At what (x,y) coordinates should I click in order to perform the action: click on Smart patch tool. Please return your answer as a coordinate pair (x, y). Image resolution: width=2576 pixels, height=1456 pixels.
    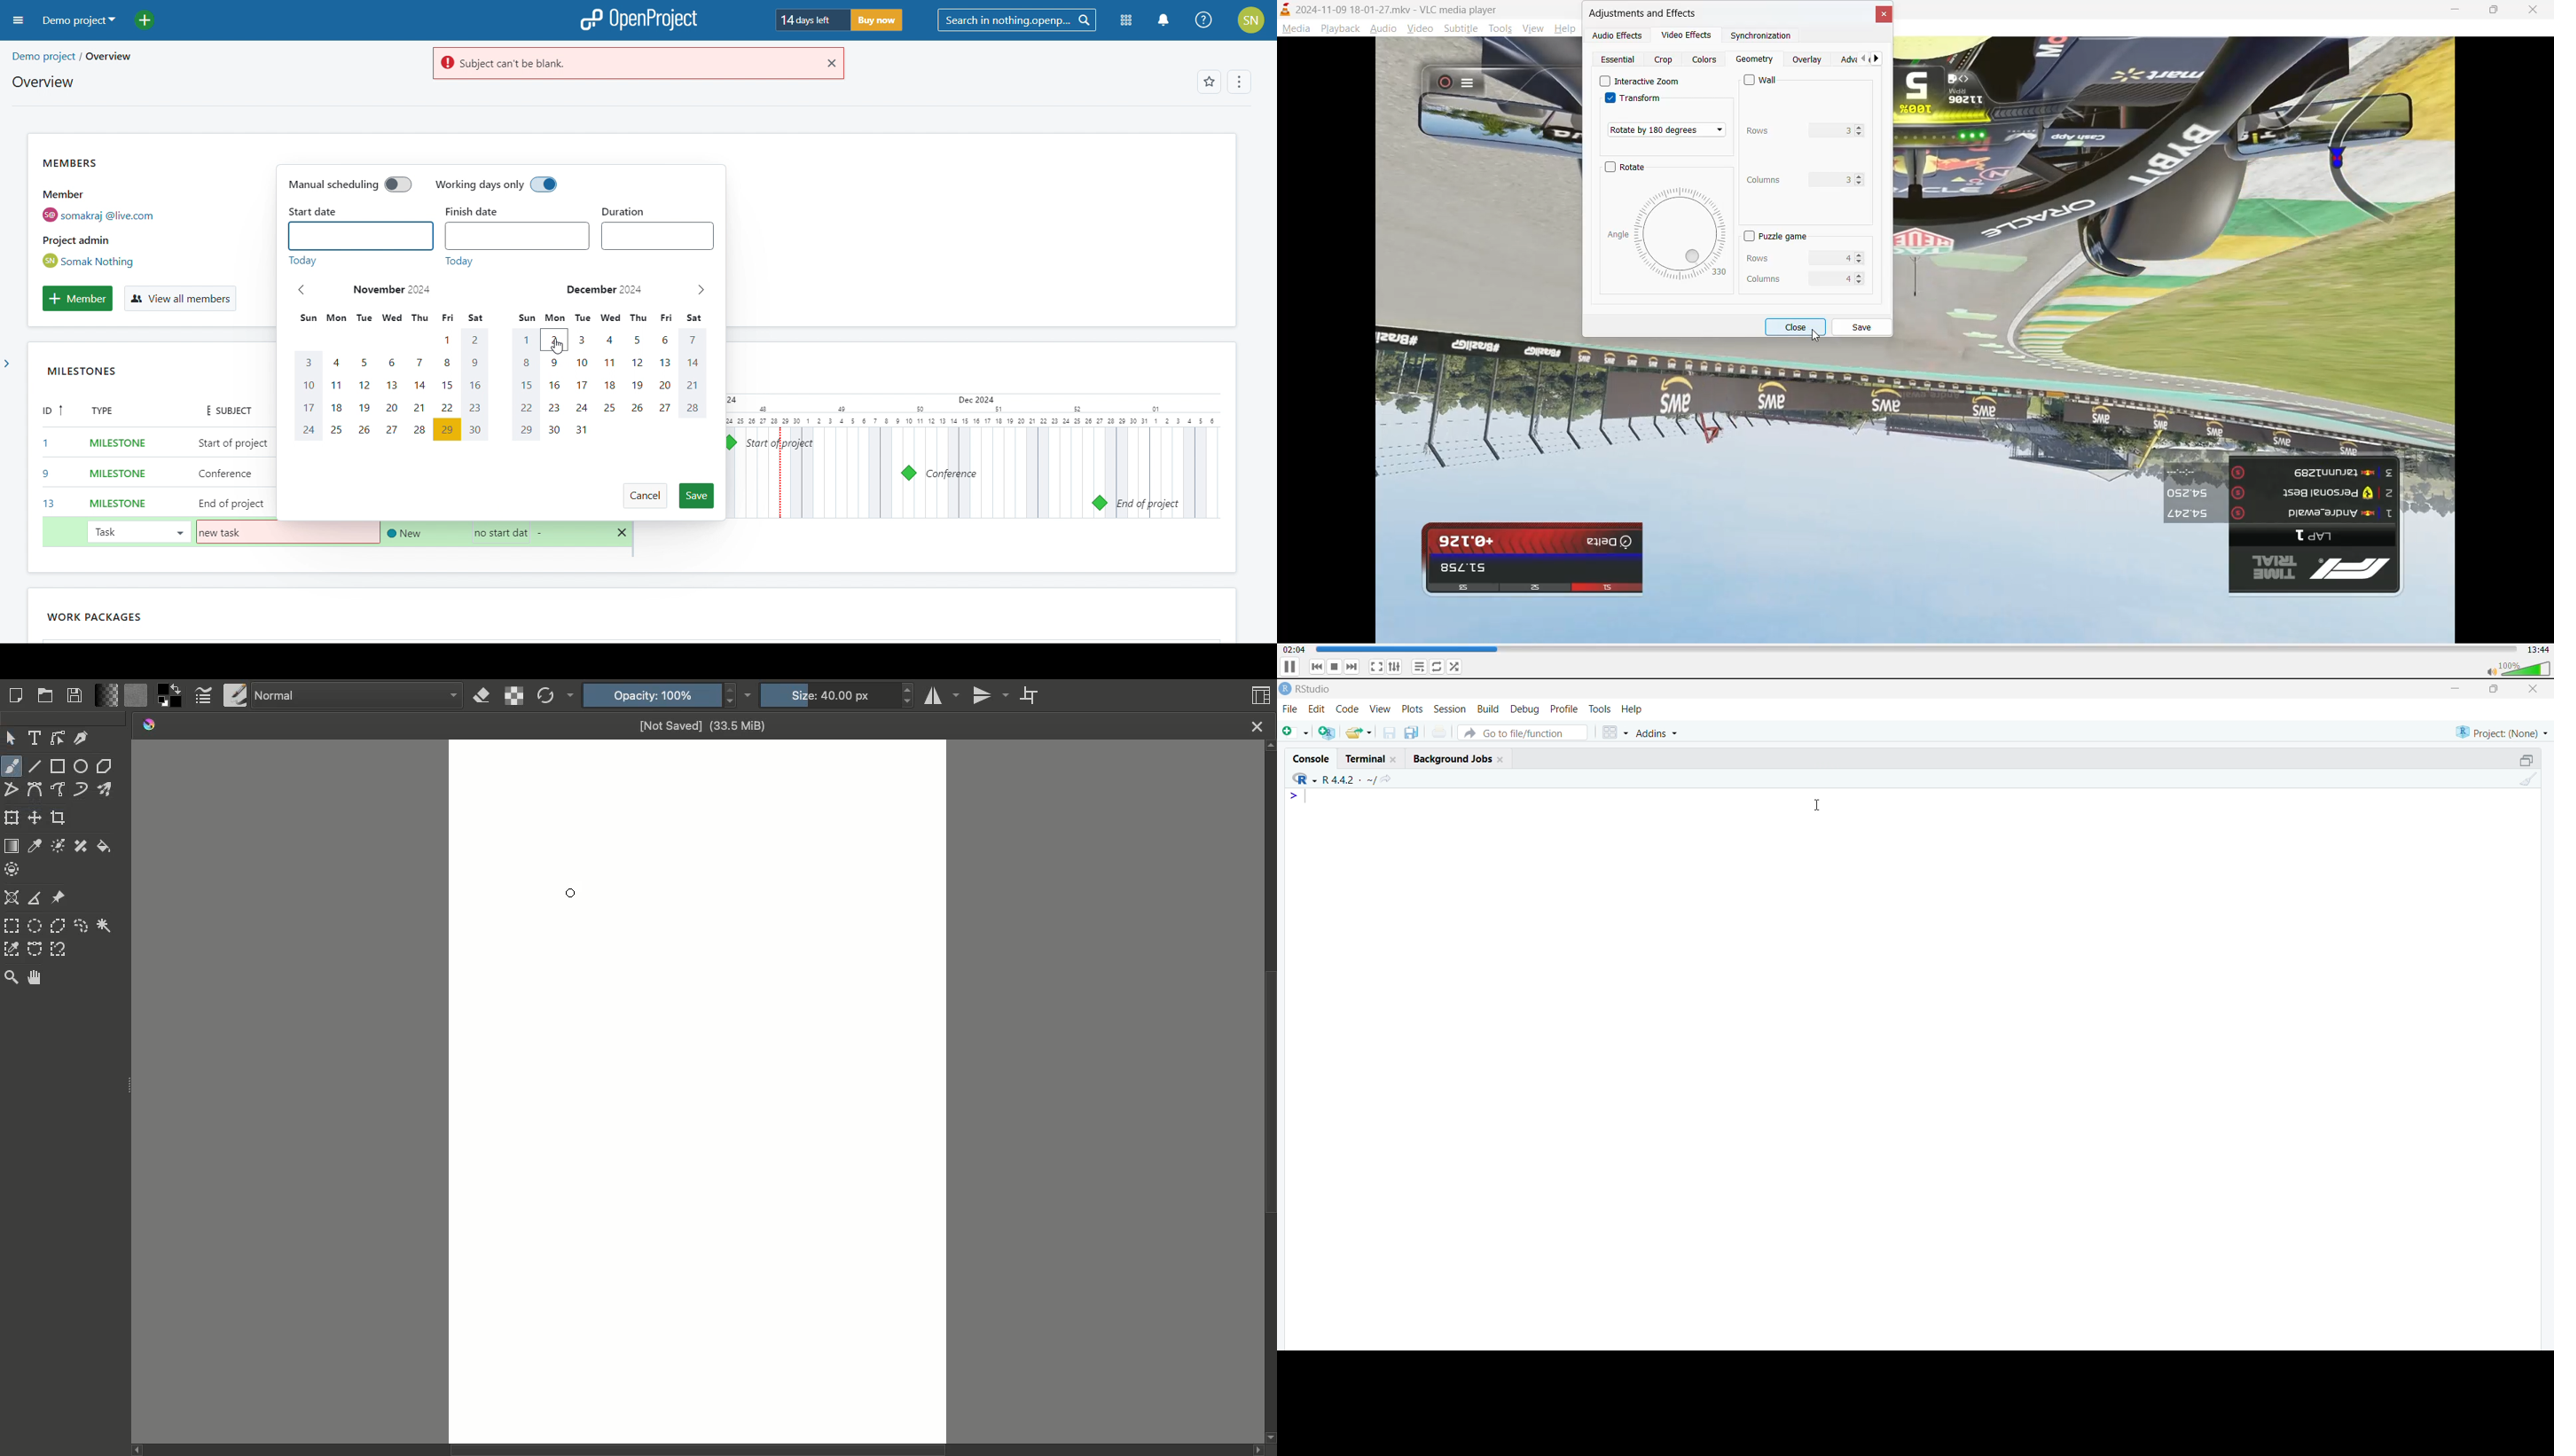
    Looking at the image, I should click on (81, 846).